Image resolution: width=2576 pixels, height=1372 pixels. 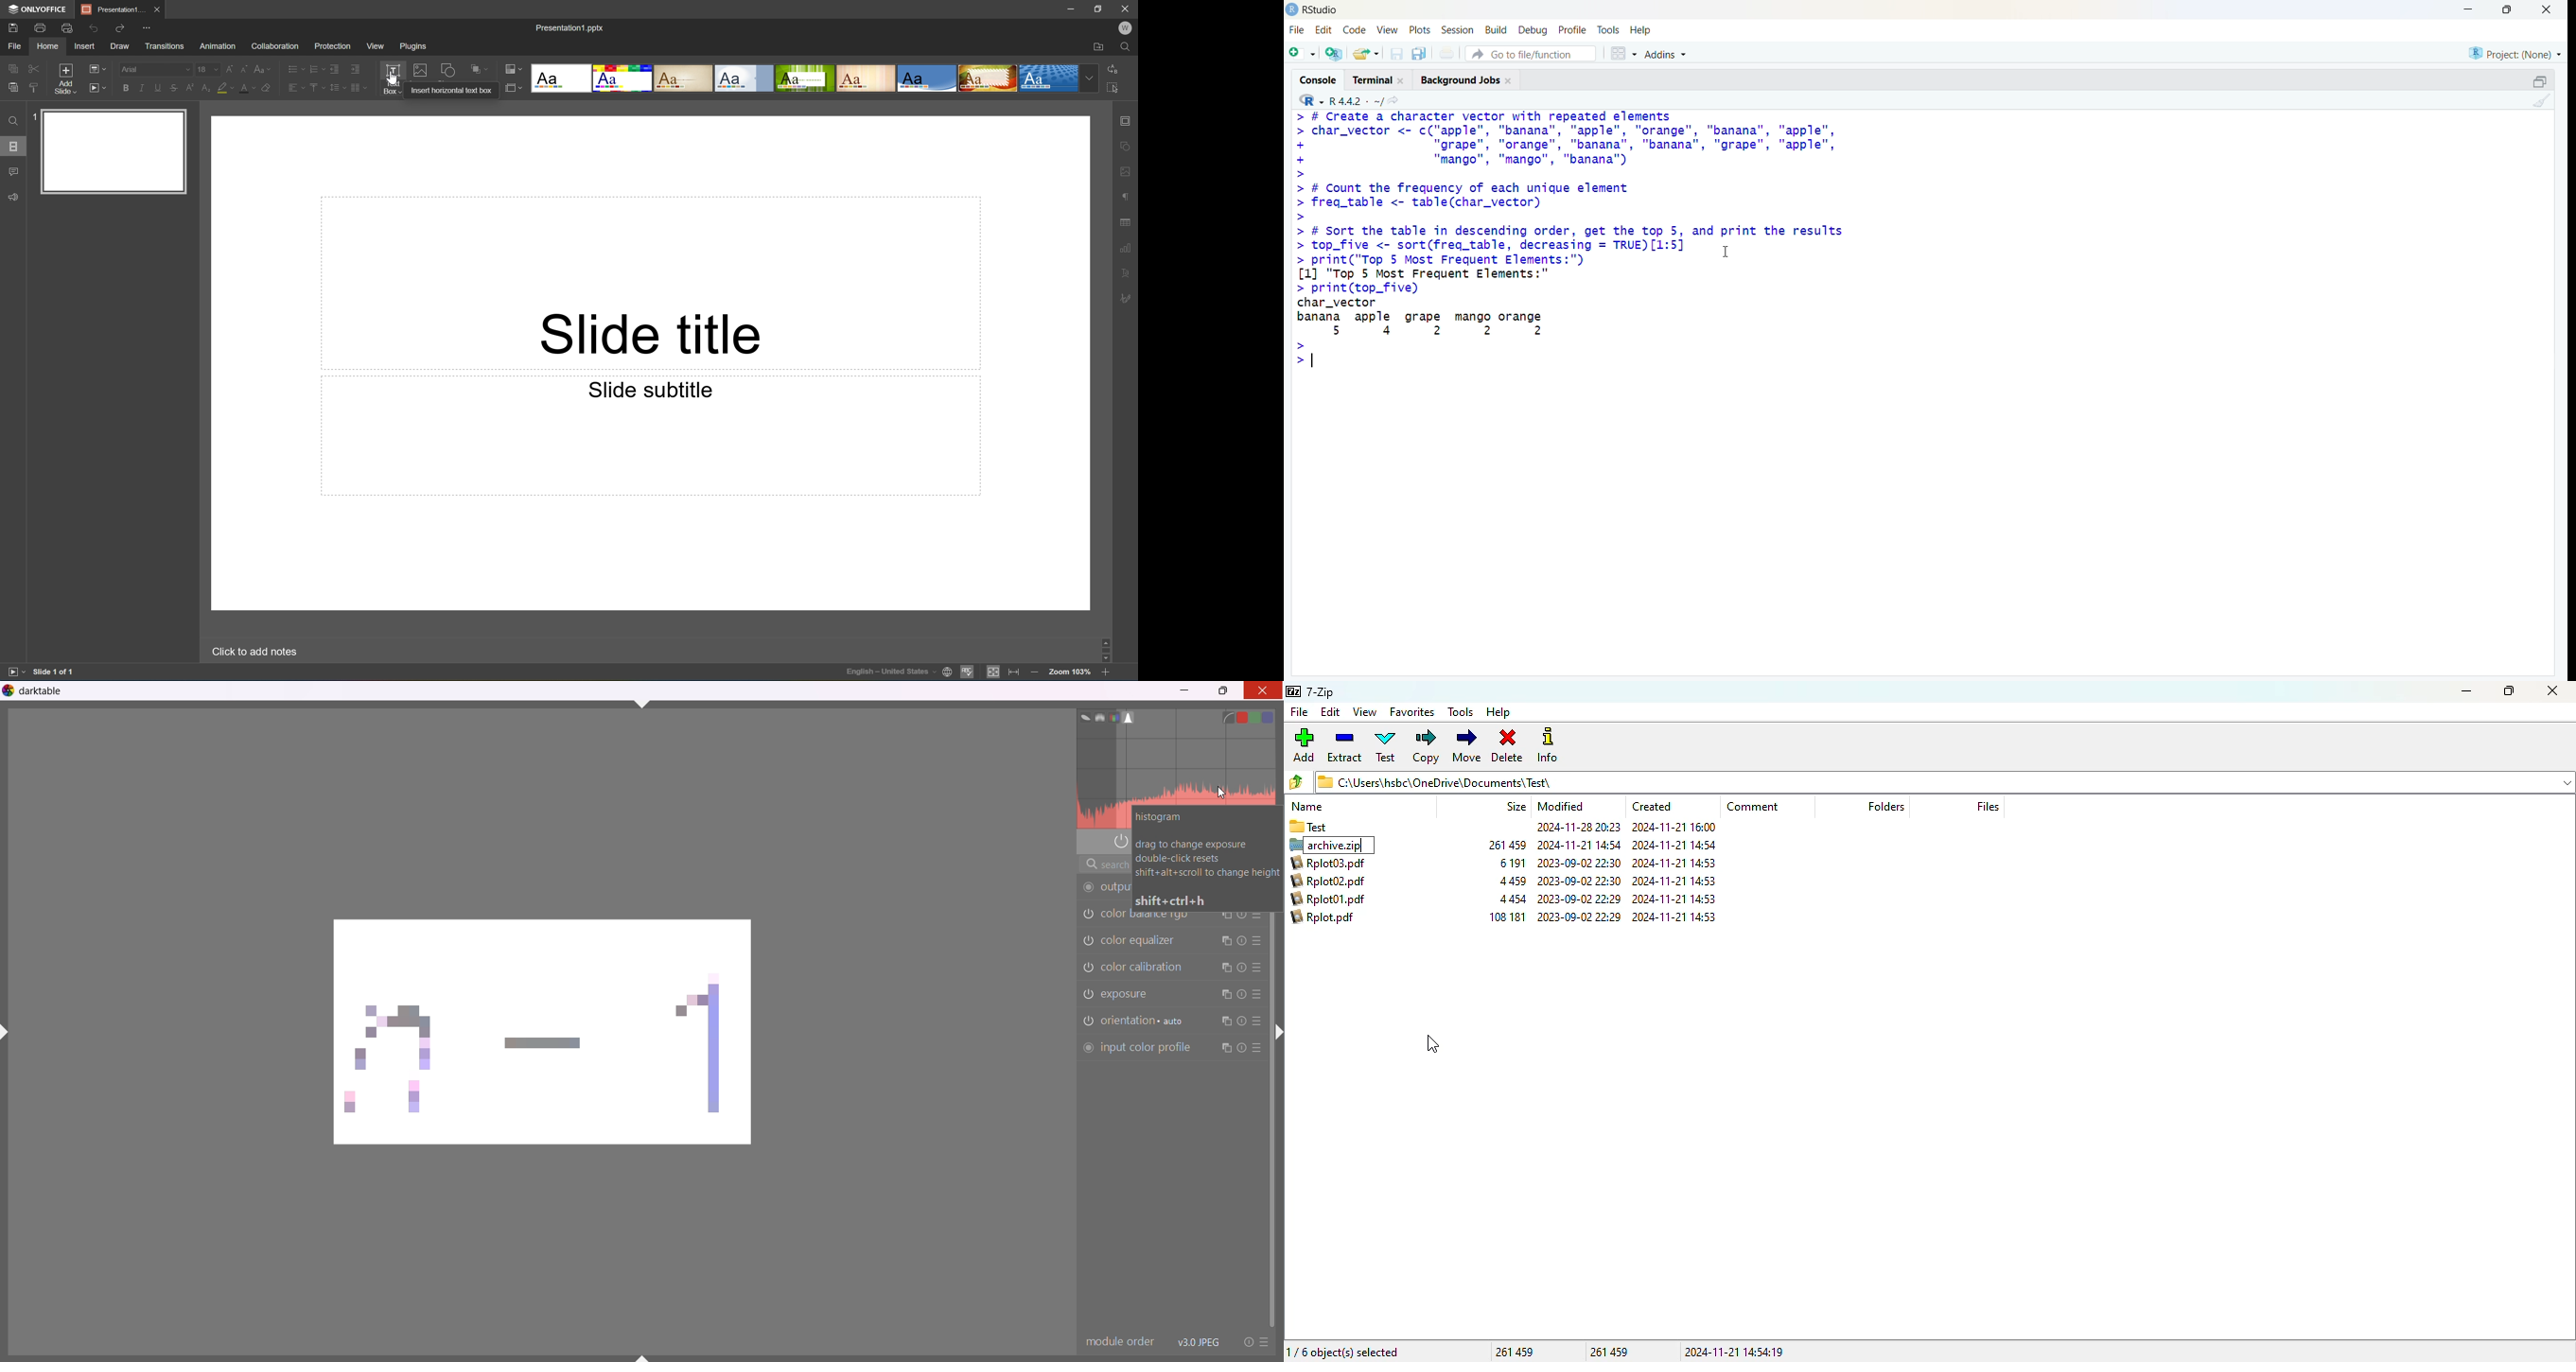 I want to click on Select all, so click(x=1116, y=91).